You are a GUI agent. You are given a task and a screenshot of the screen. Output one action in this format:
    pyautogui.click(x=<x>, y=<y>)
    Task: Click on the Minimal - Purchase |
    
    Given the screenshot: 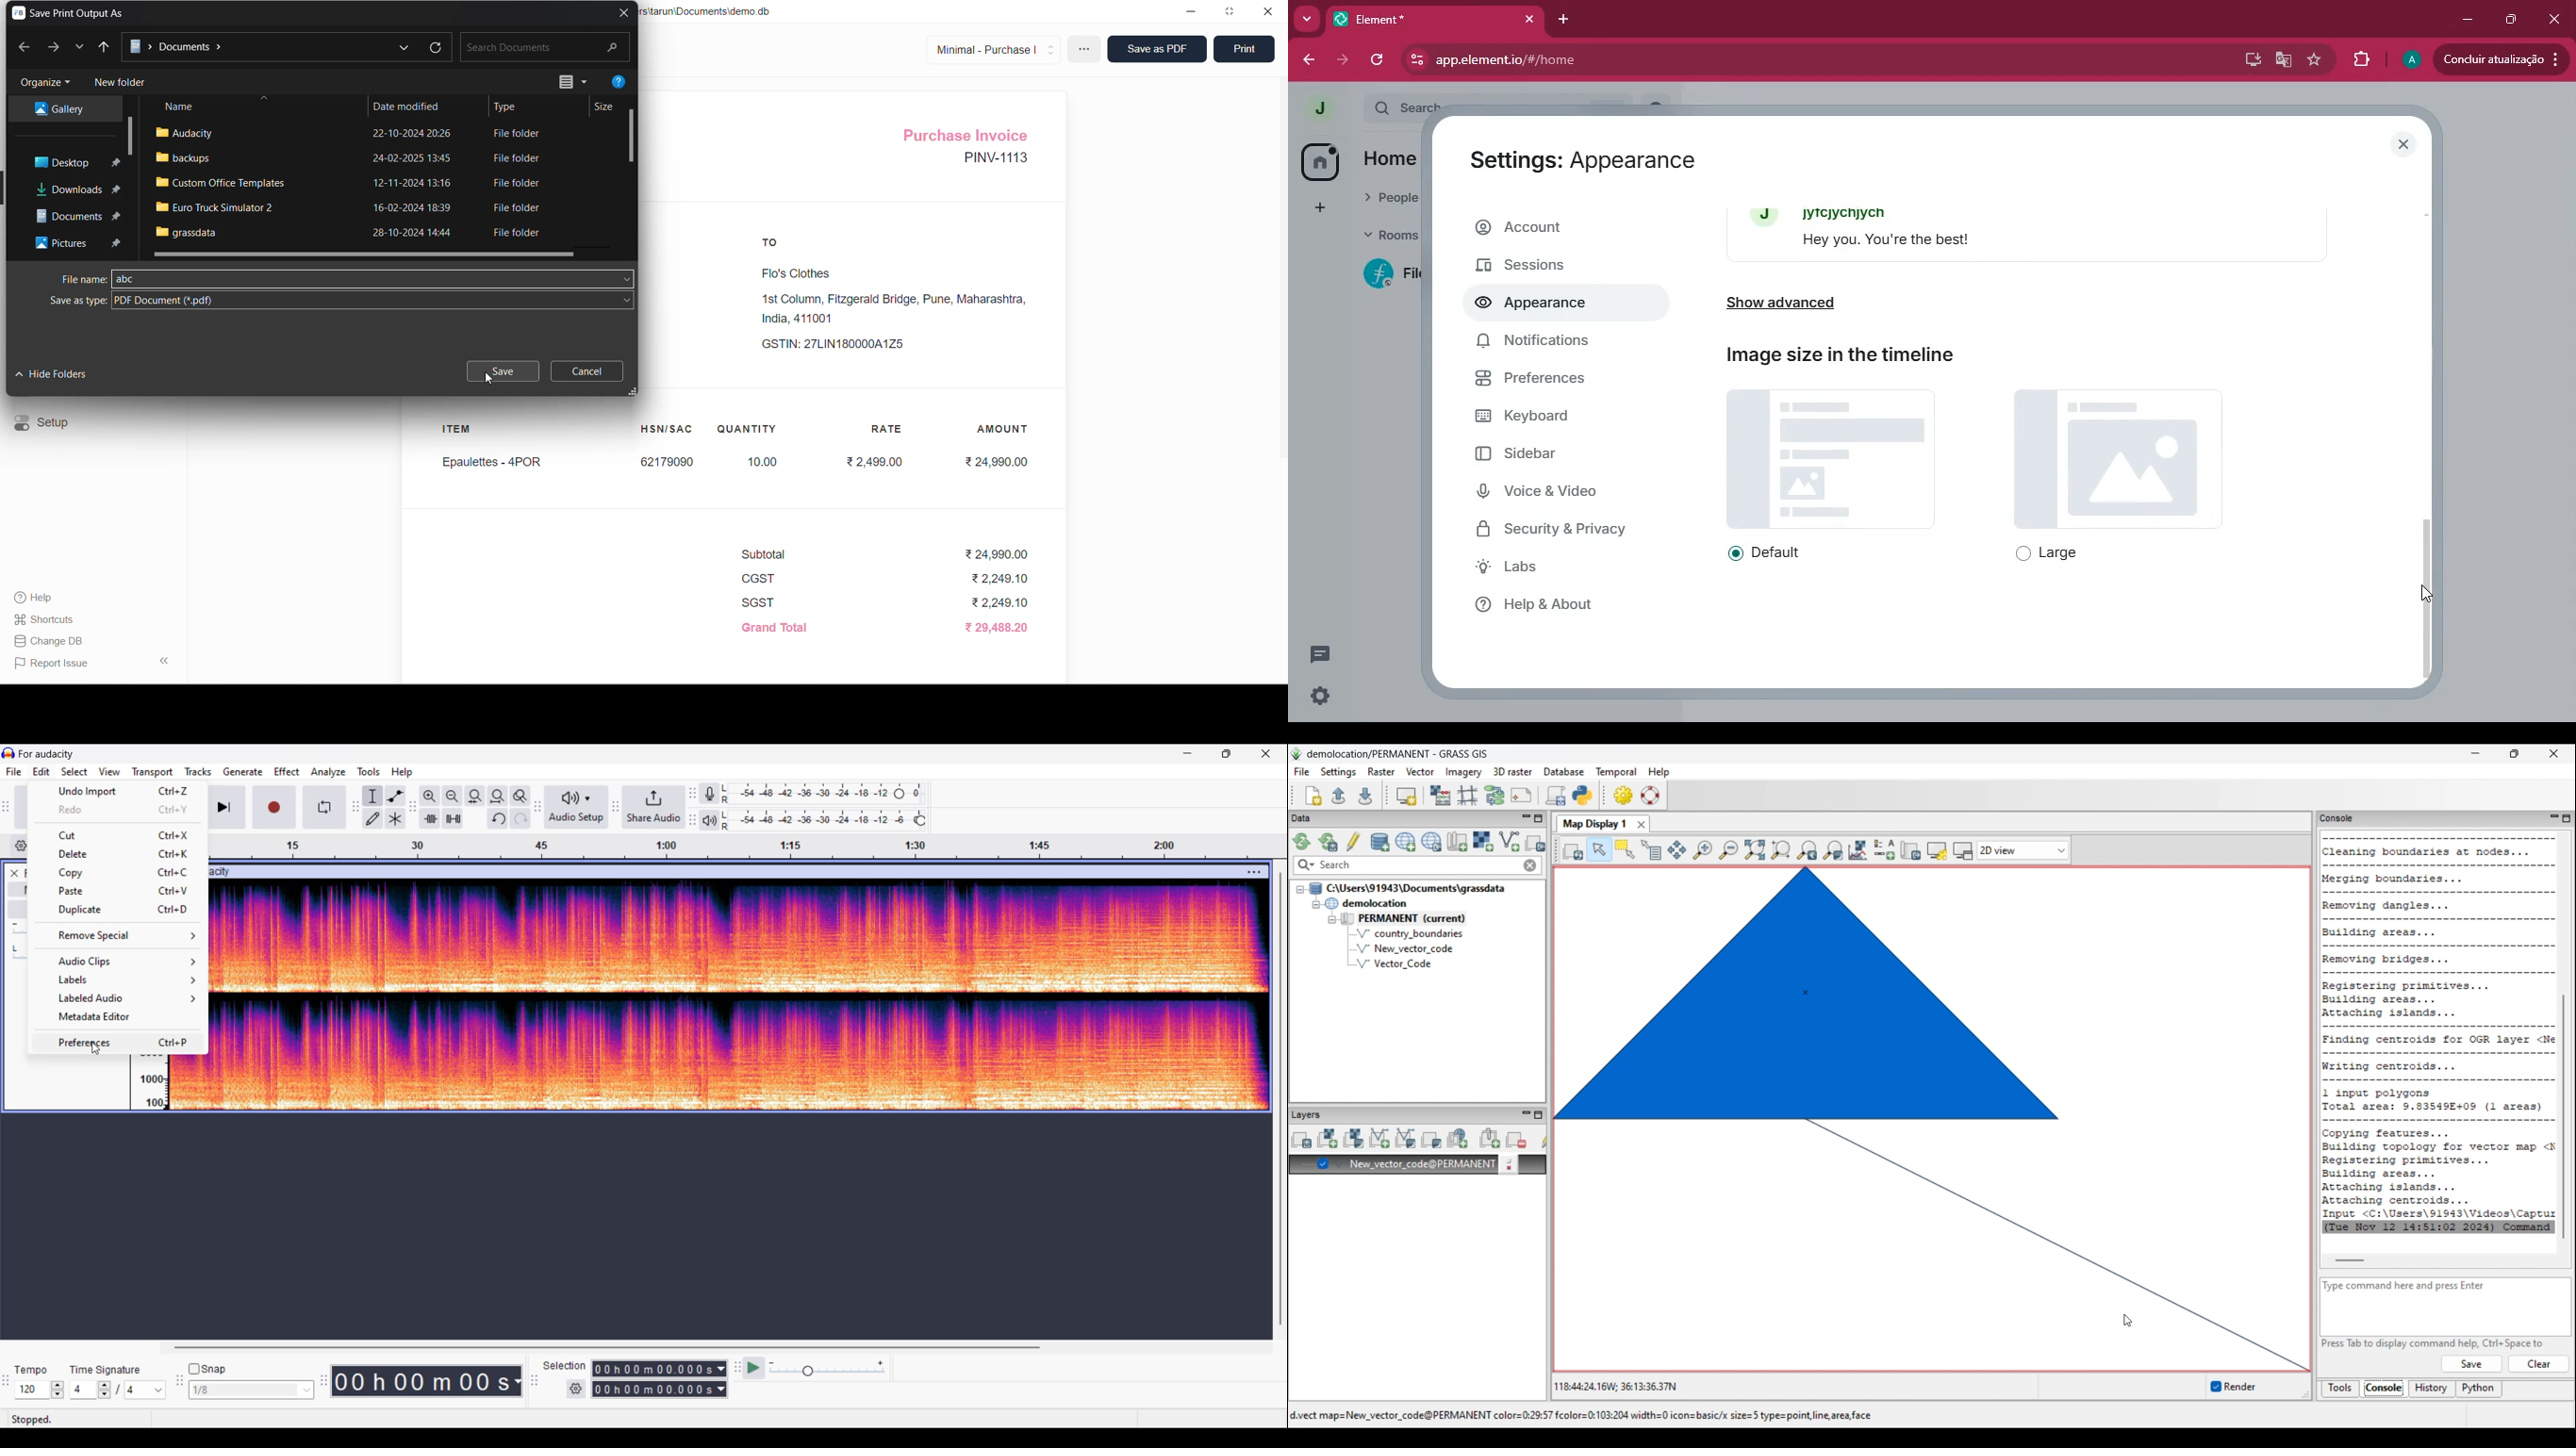 What is the action you would take?
    pyautogui.click(x=994, y=48)
    